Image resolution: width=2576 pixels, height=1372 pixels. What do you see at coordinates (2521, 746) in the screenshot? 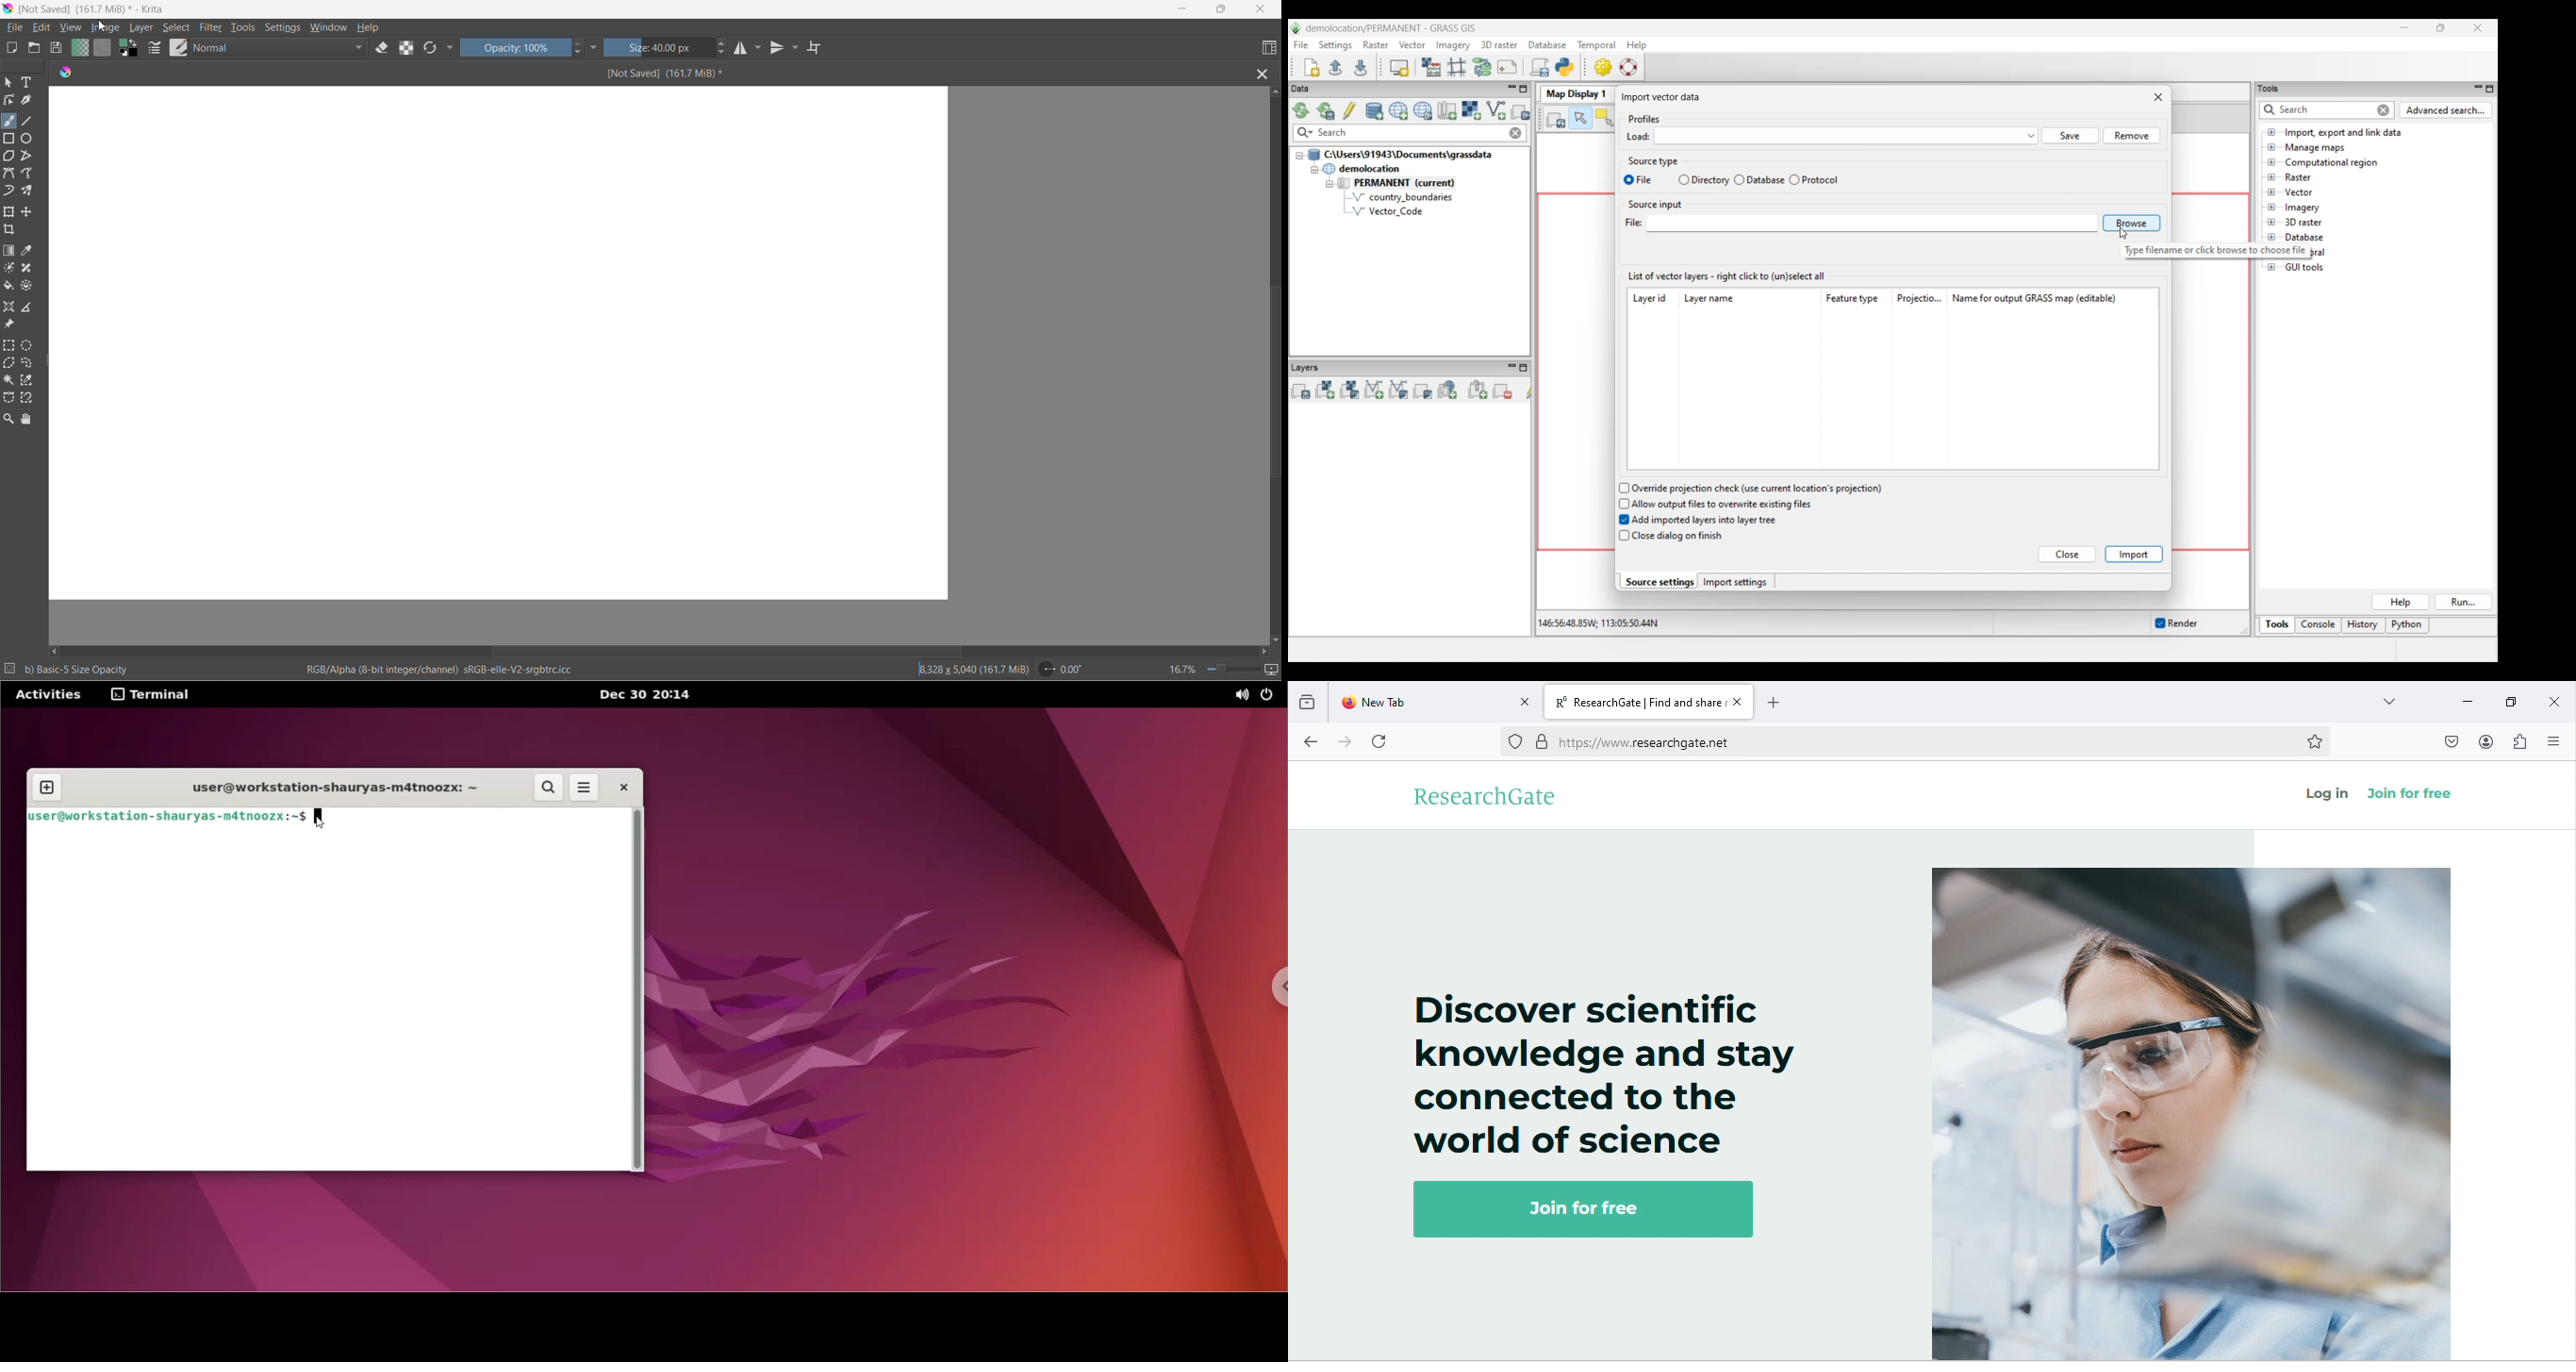
I see `extension` at bounding box center [2521, 746].